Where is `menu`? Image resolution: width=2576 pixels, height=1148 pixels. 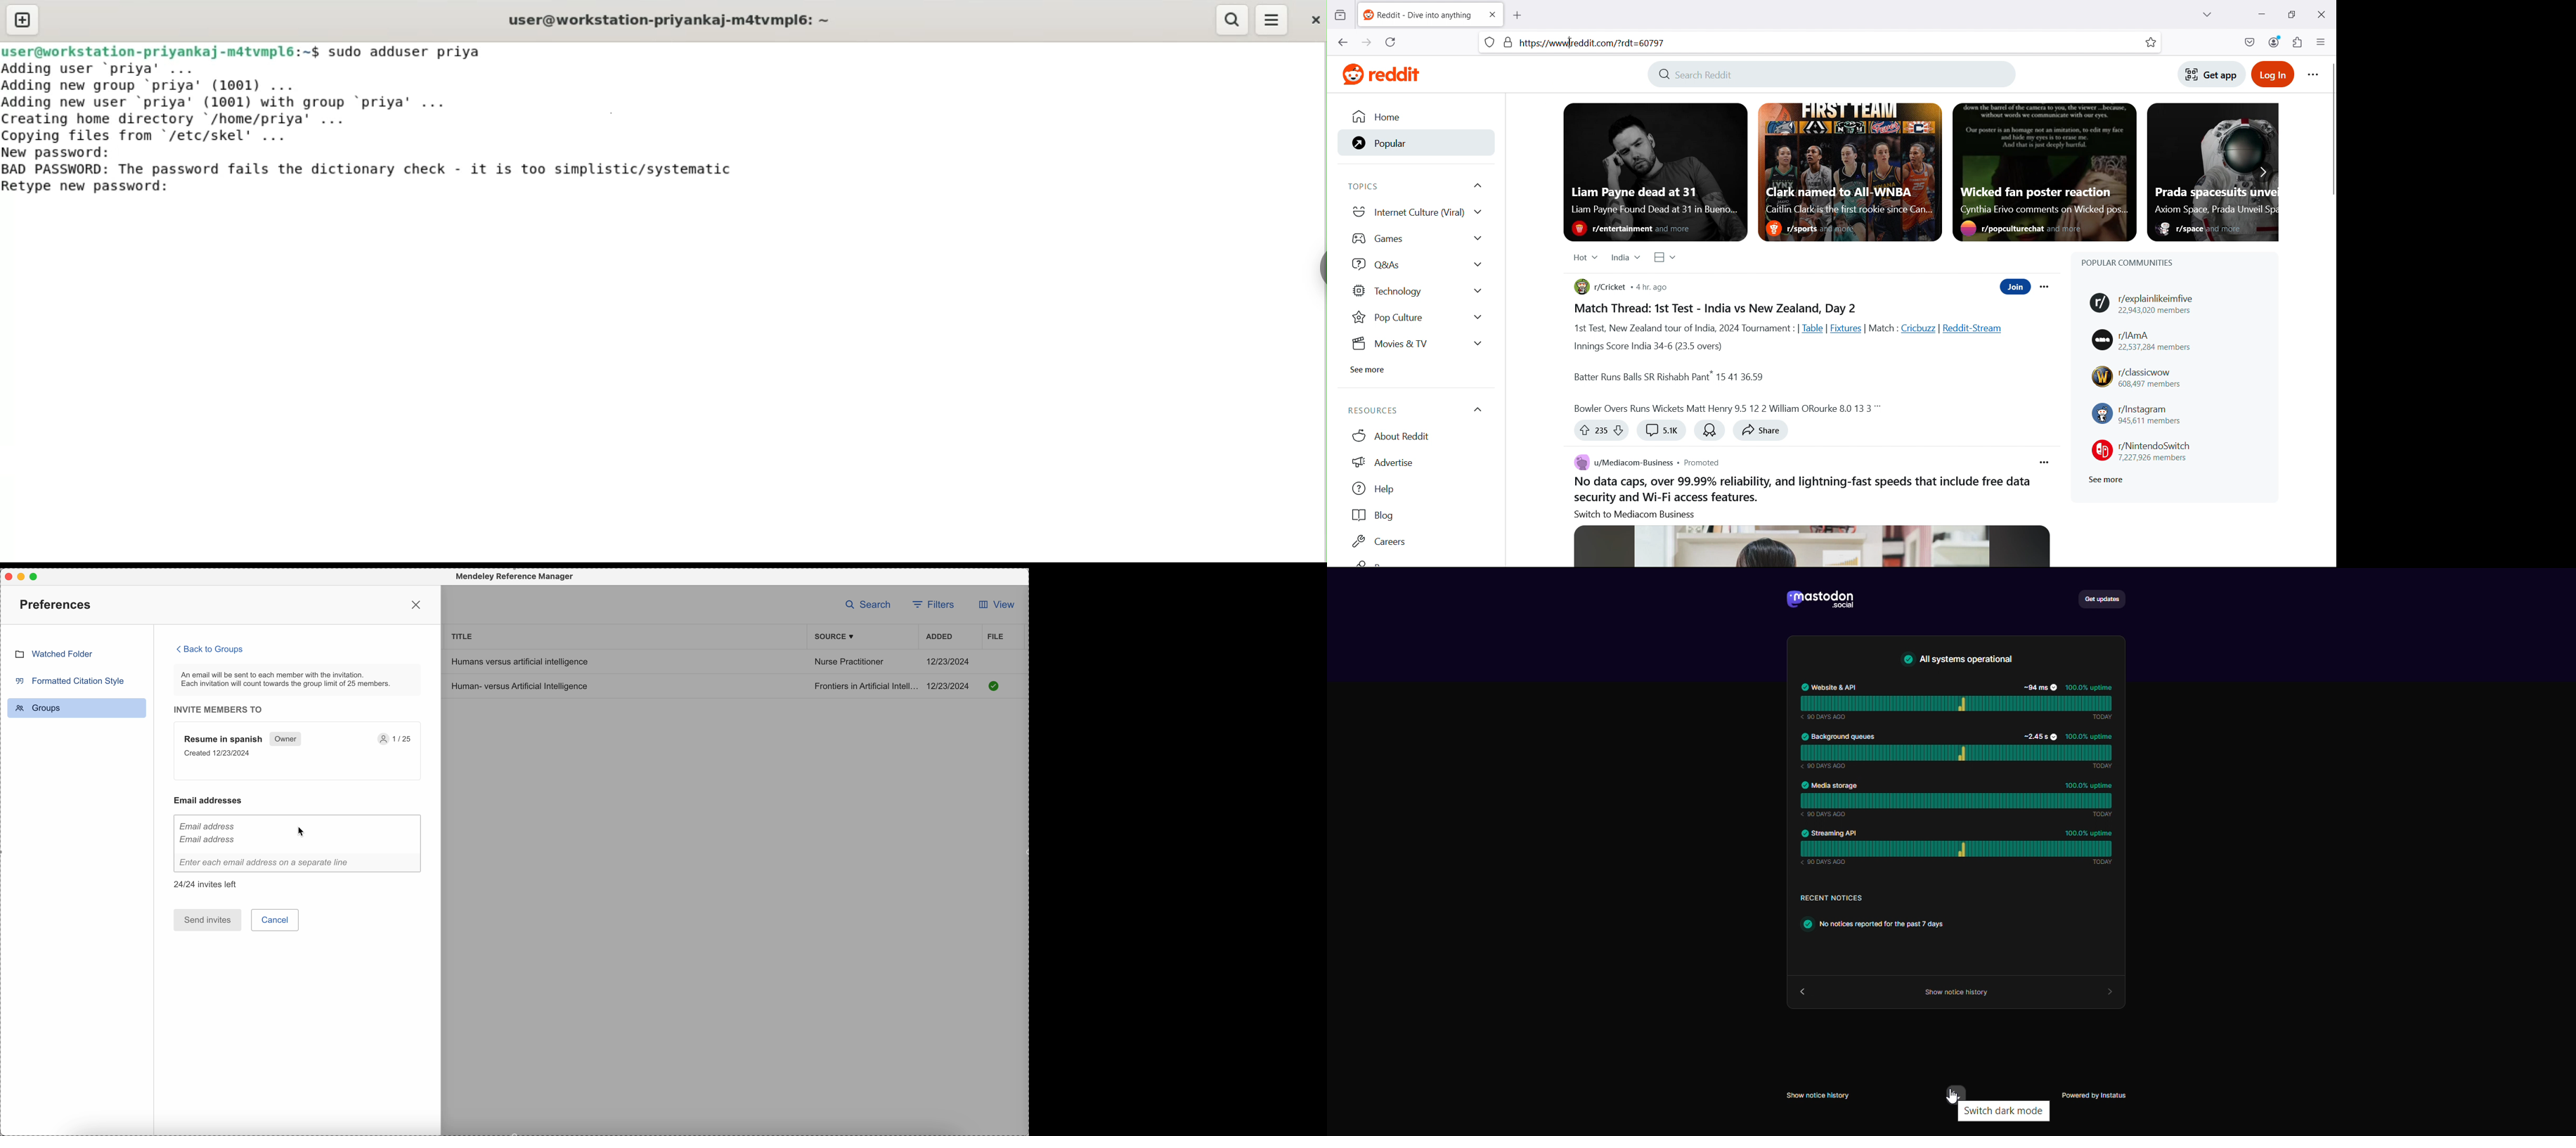
menu is located at coordinates (1272, 20).